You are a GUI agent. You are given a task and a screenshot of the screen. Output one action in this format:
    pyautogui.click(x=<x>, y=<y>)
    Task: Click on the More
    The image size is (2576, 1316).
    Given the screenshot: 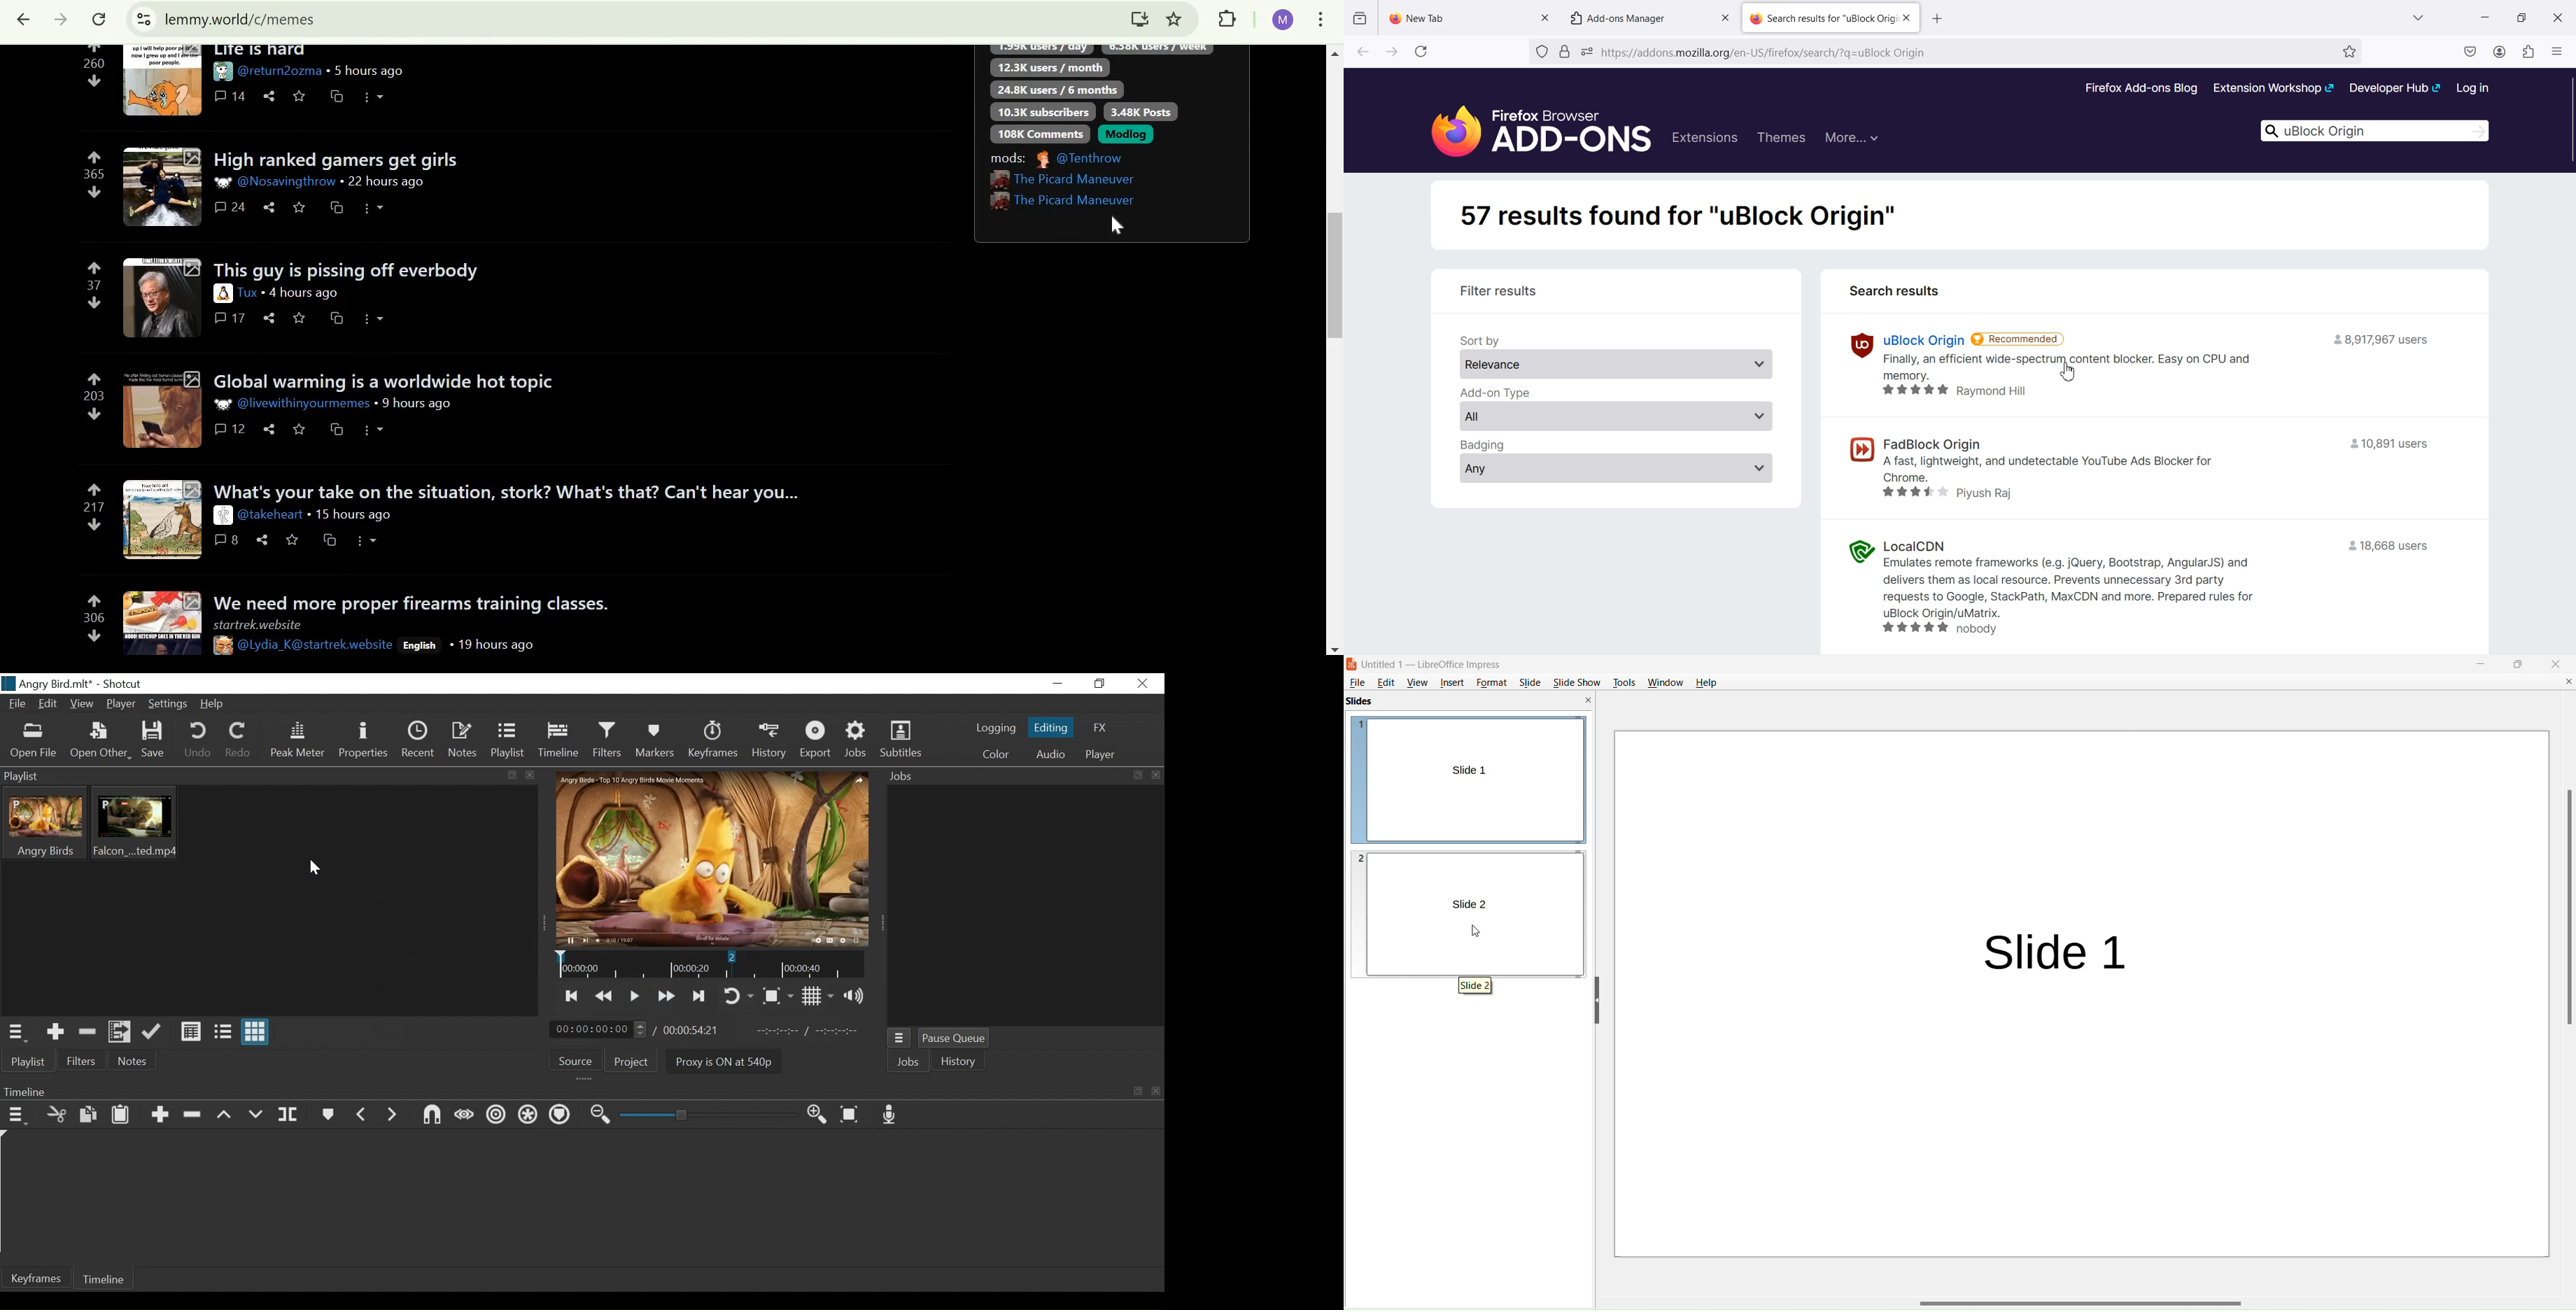 What is the action you would take?
    pyautogui.click(x=1852, y=136)
    